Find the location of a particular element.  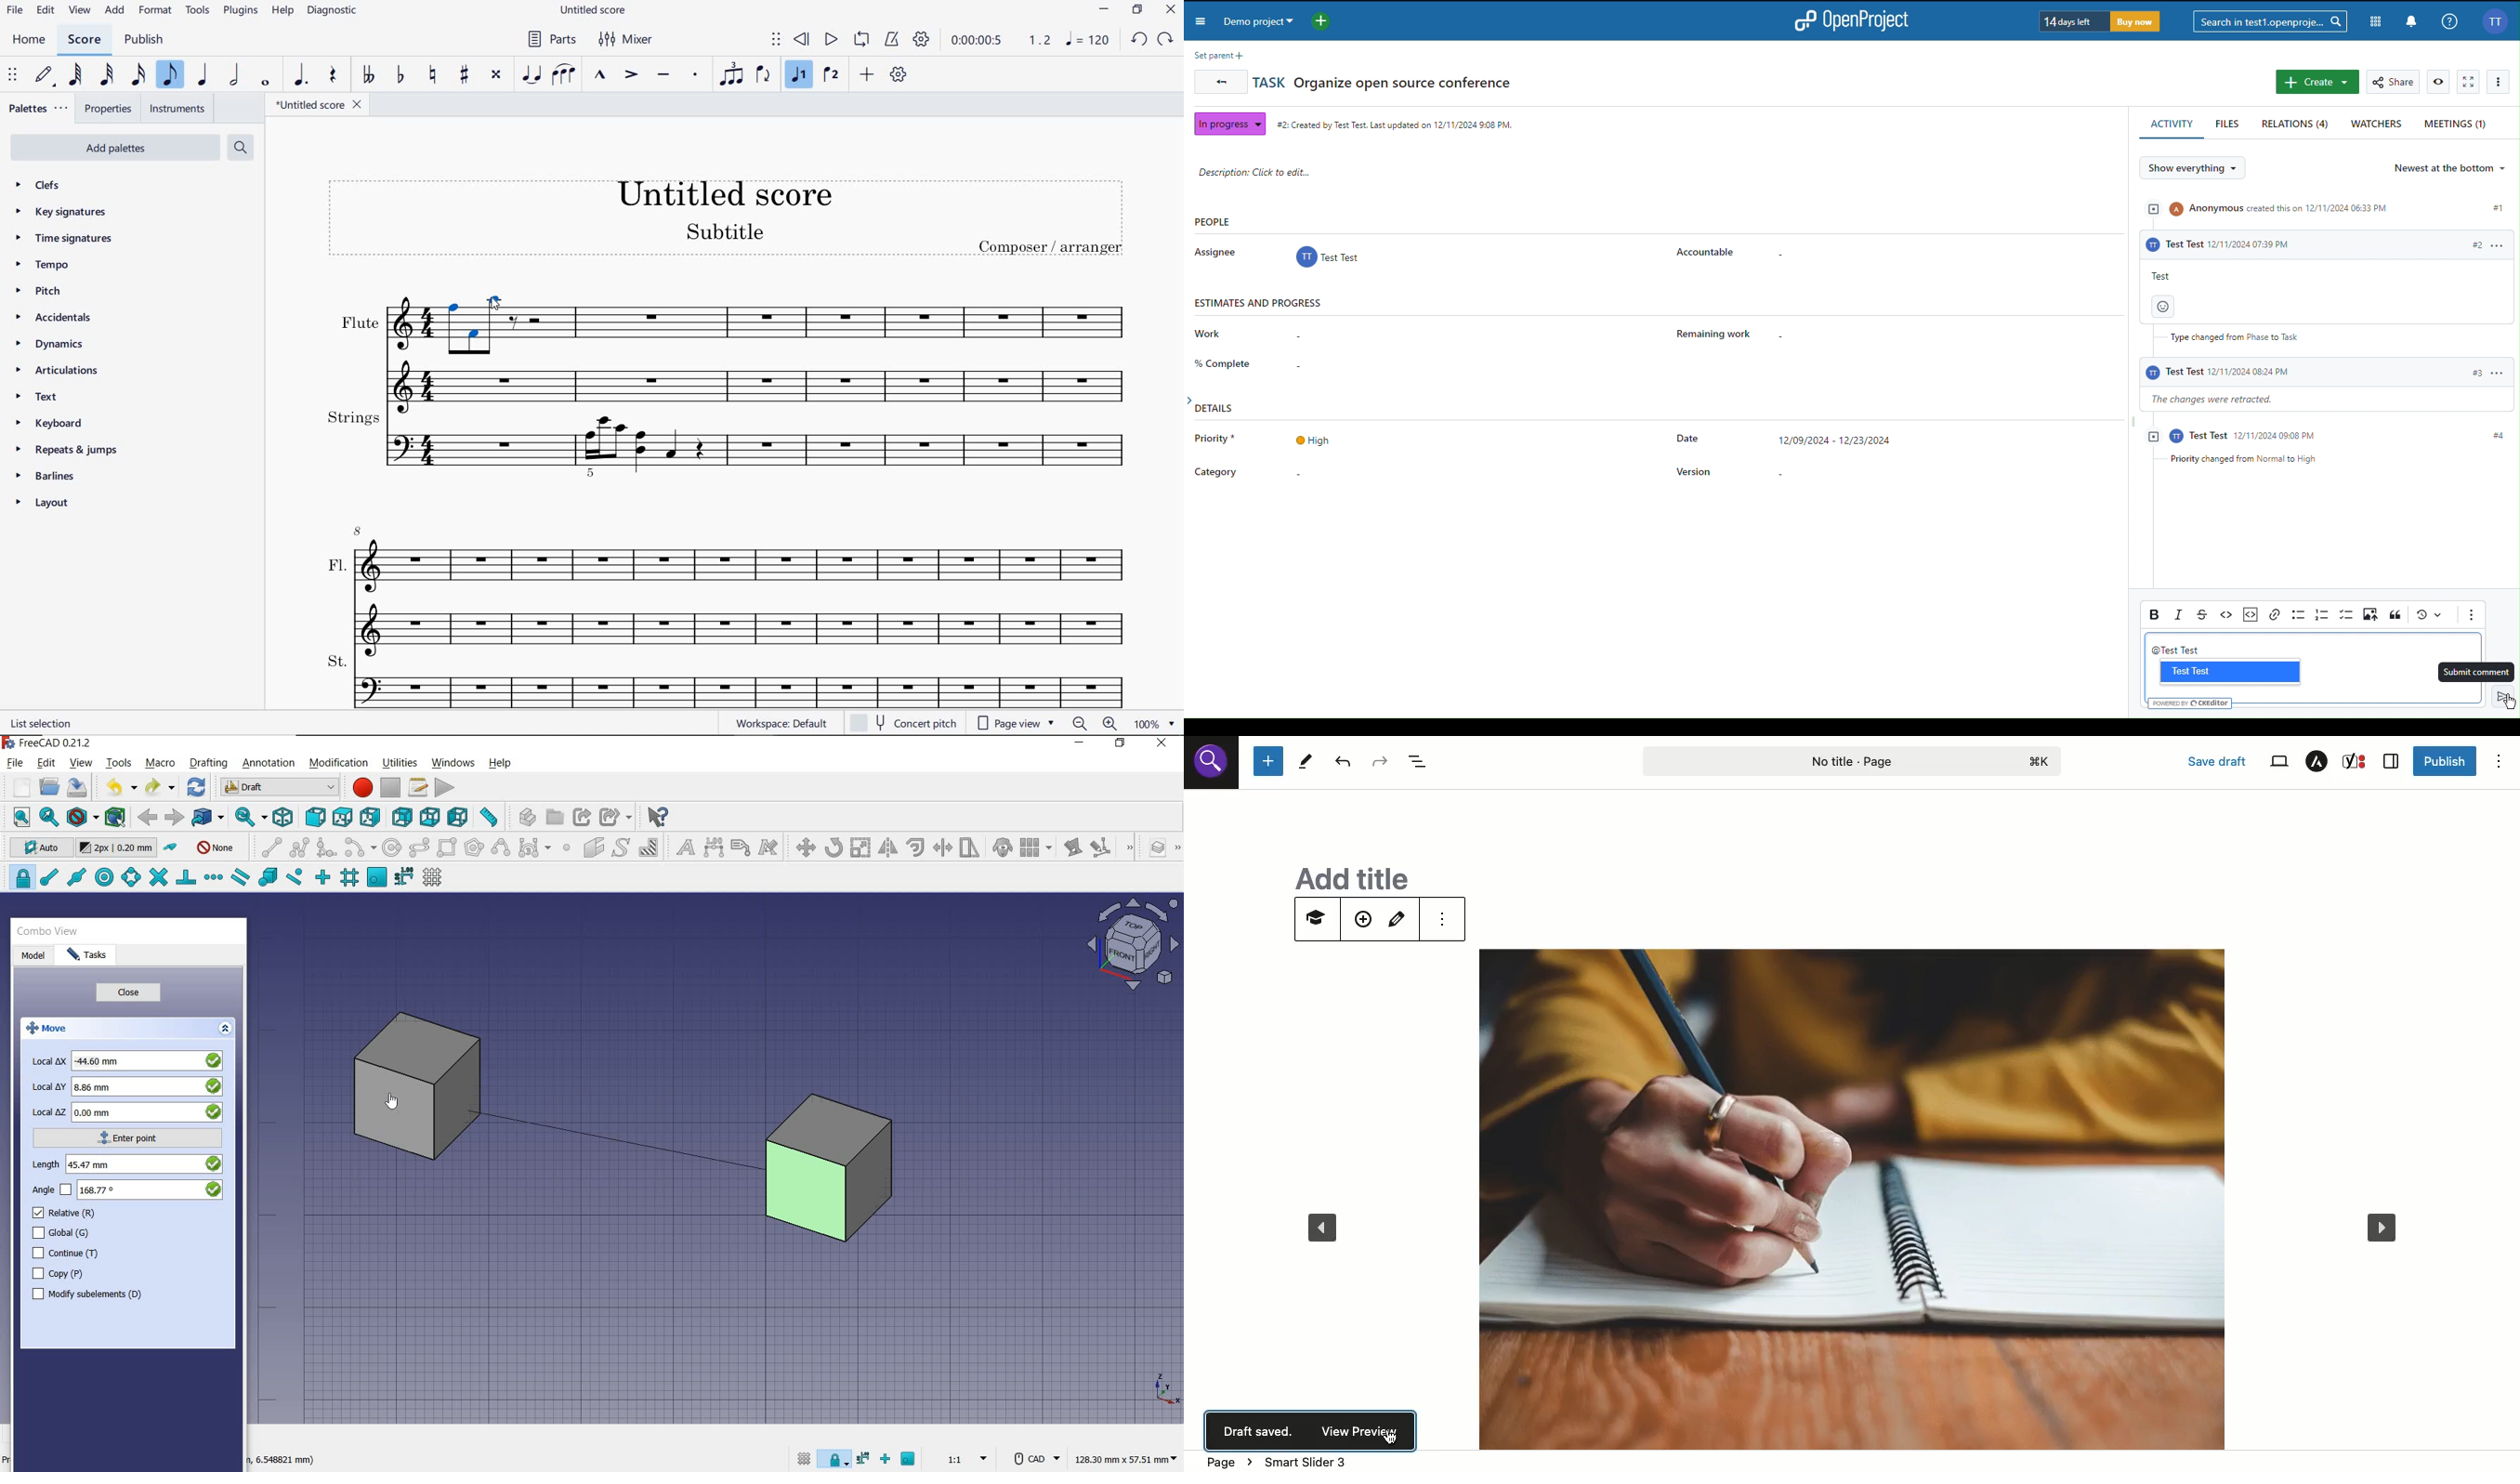

file is located at coordinates (13, 11).